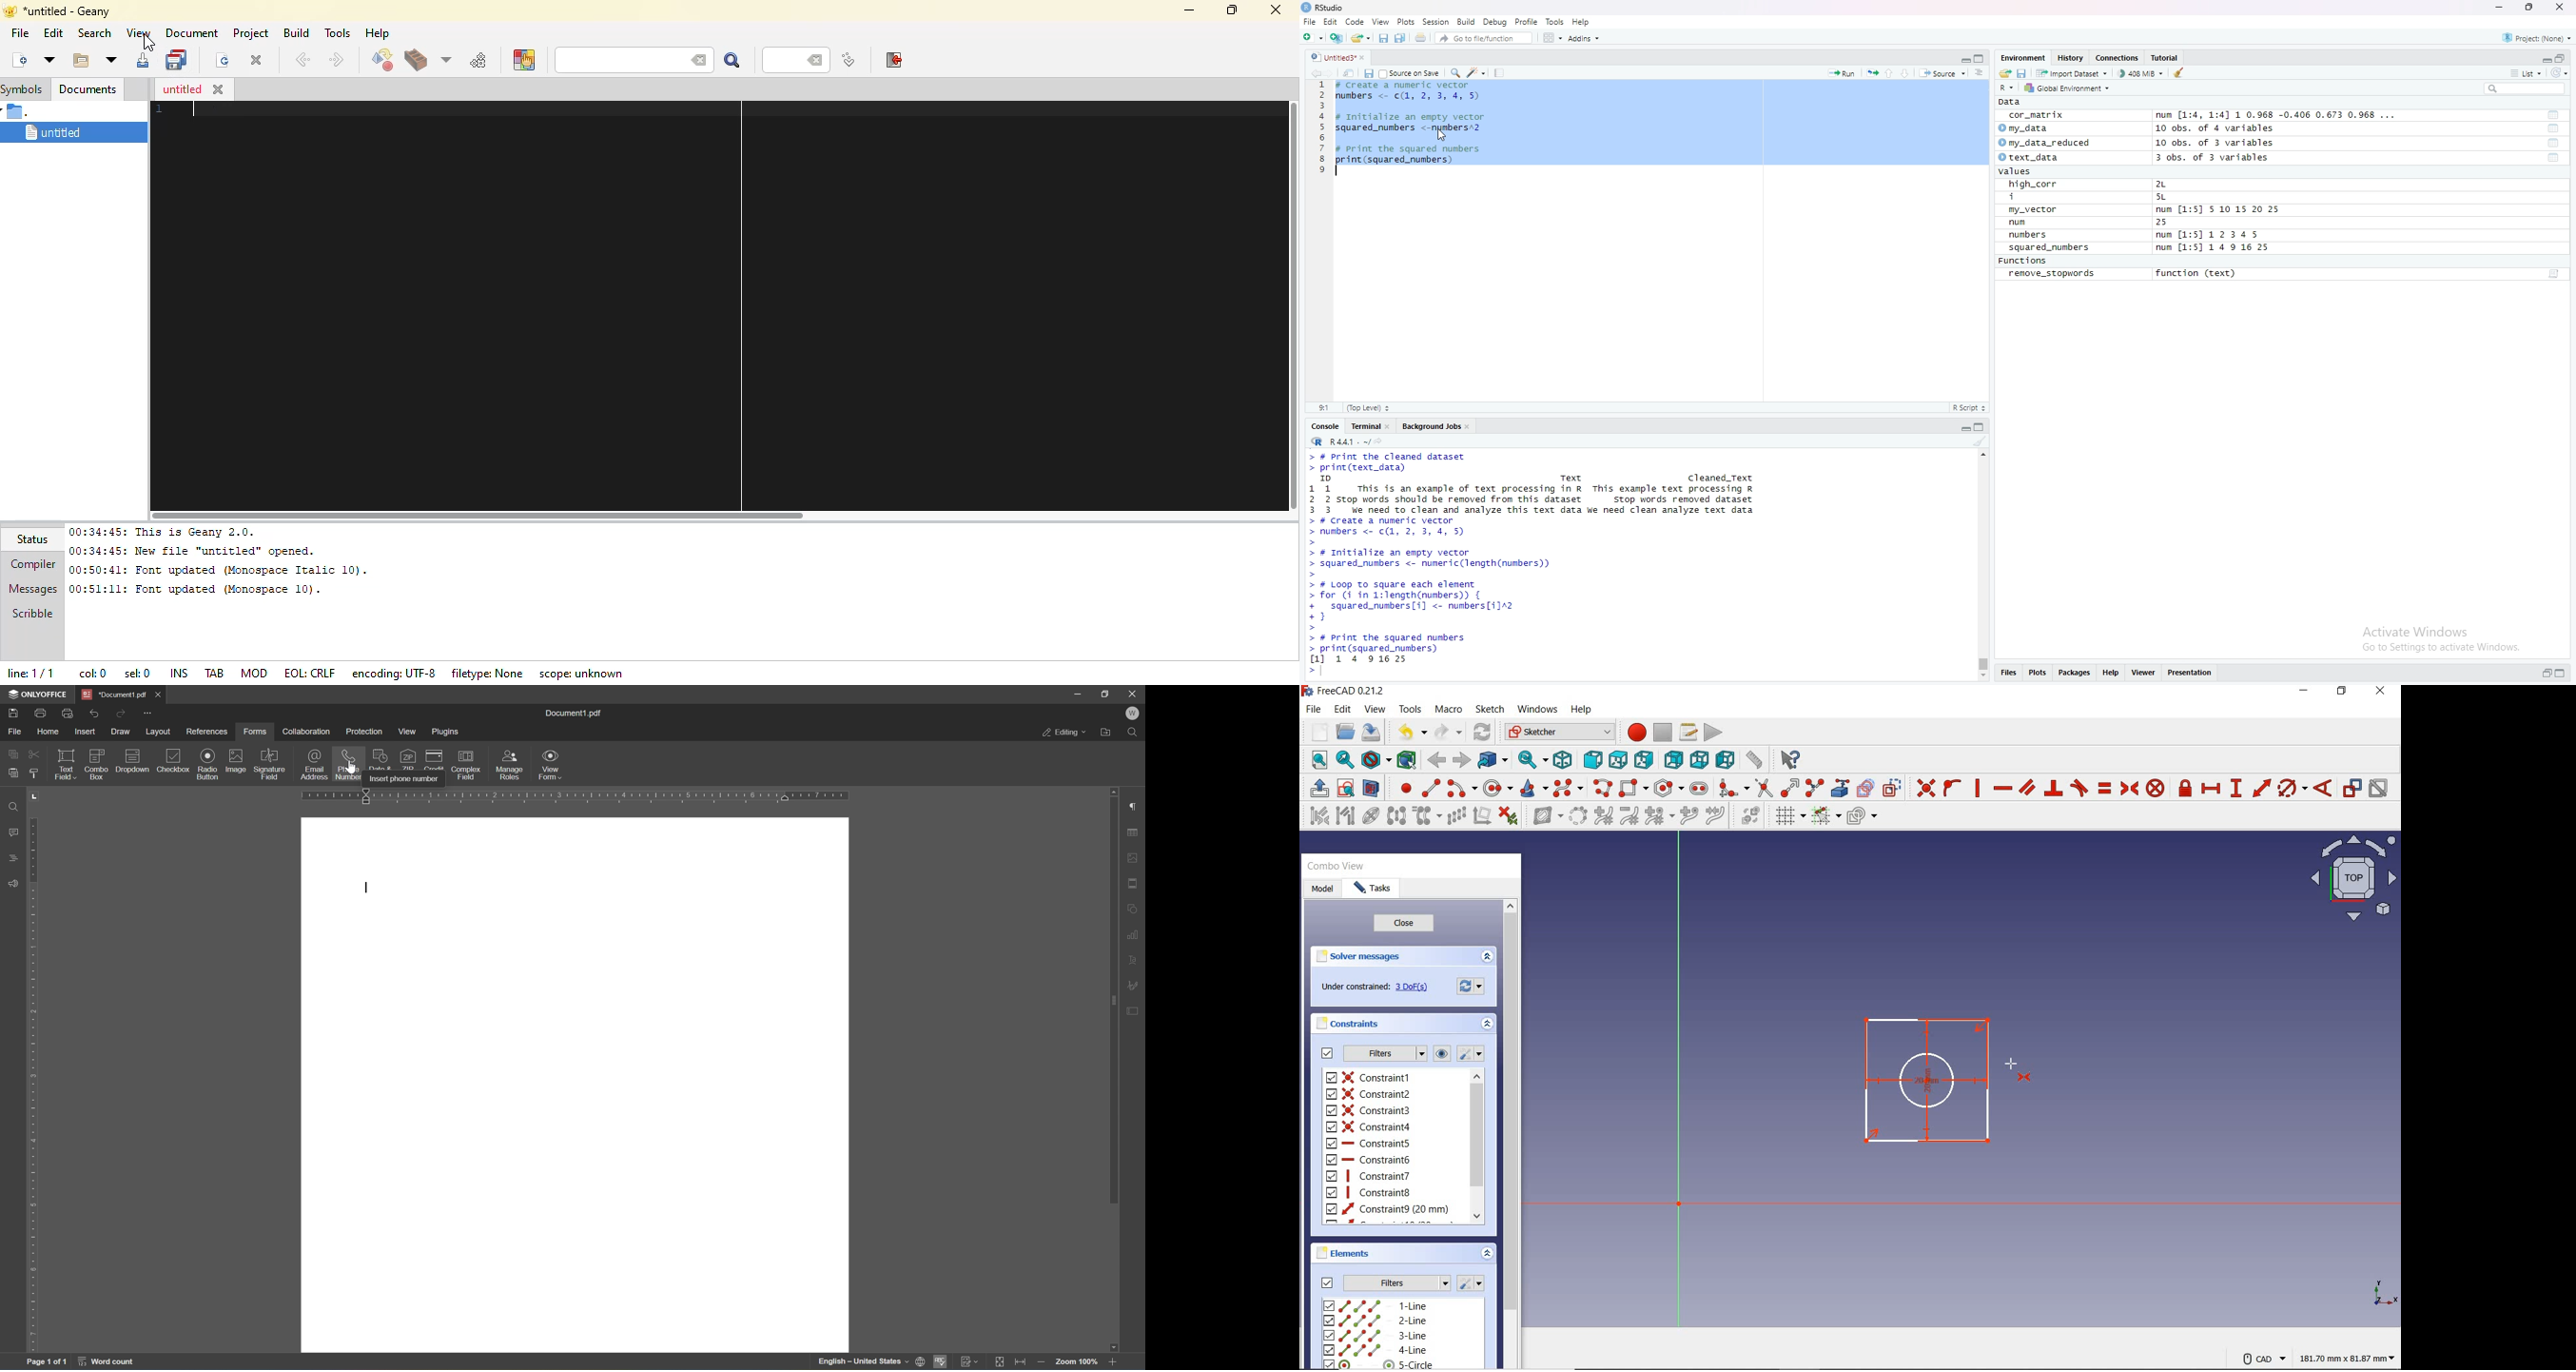 The image size is (2576, 1372). I want to click on Save All open documents, so click(1400, 37).